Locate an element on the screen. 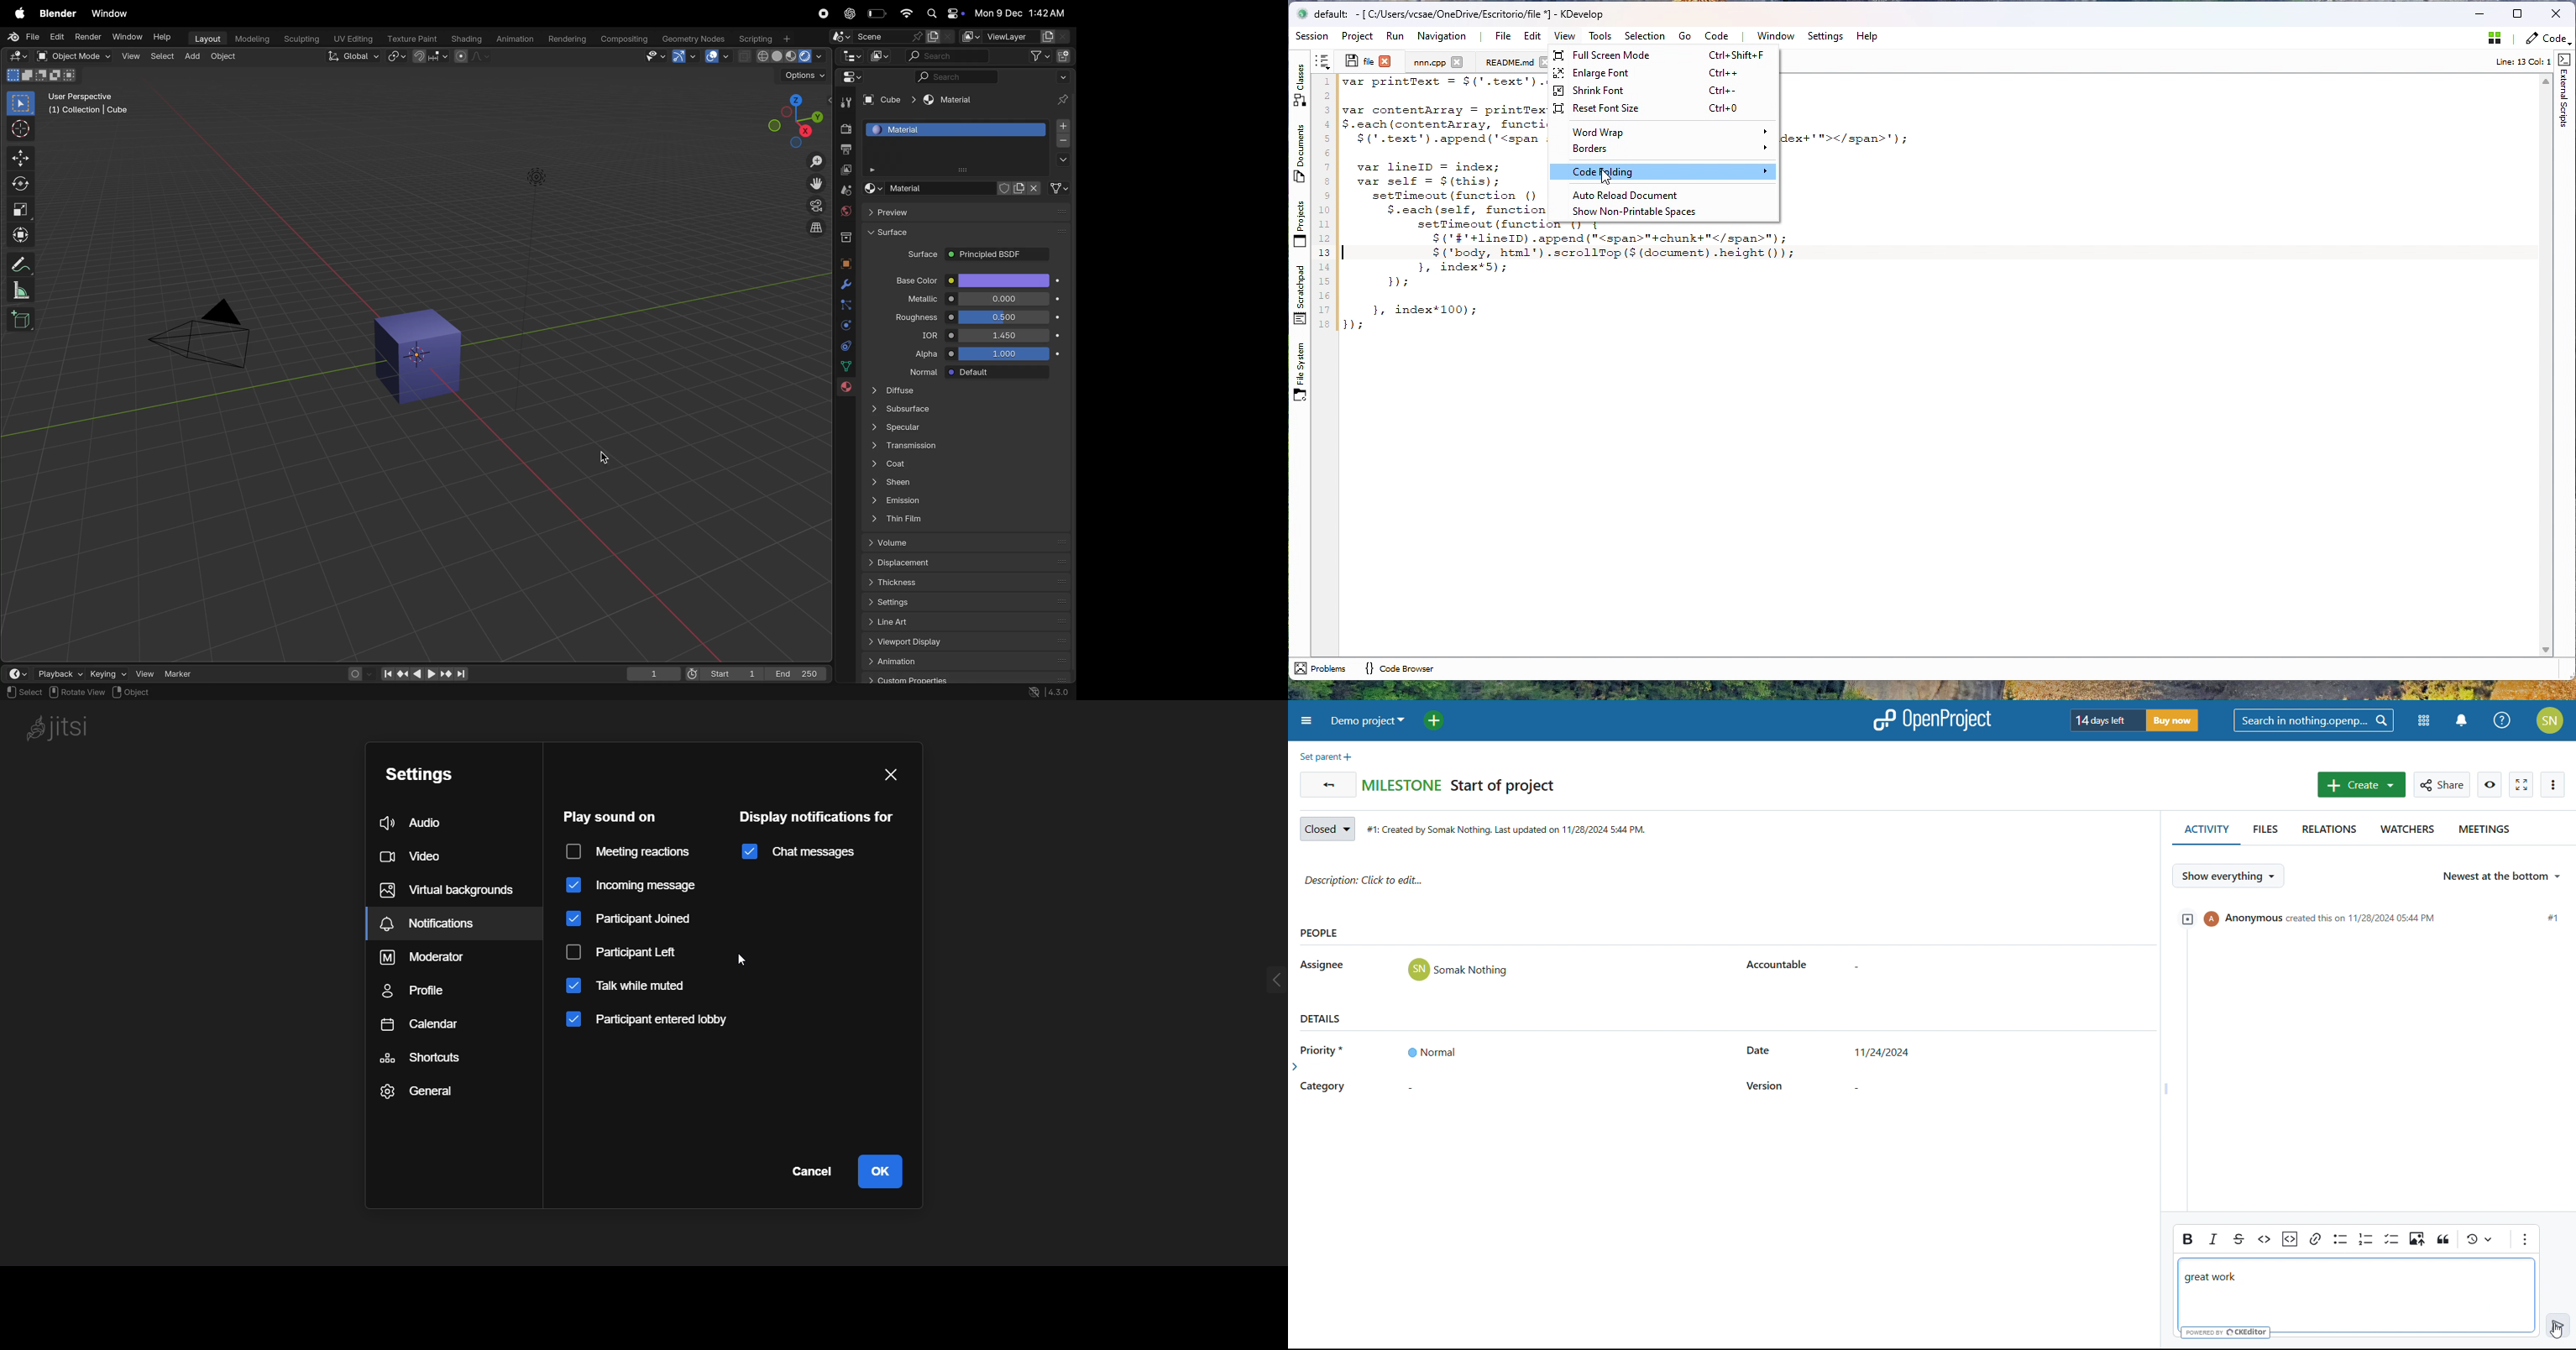  Diffuse is located at coordinates (962, 390).